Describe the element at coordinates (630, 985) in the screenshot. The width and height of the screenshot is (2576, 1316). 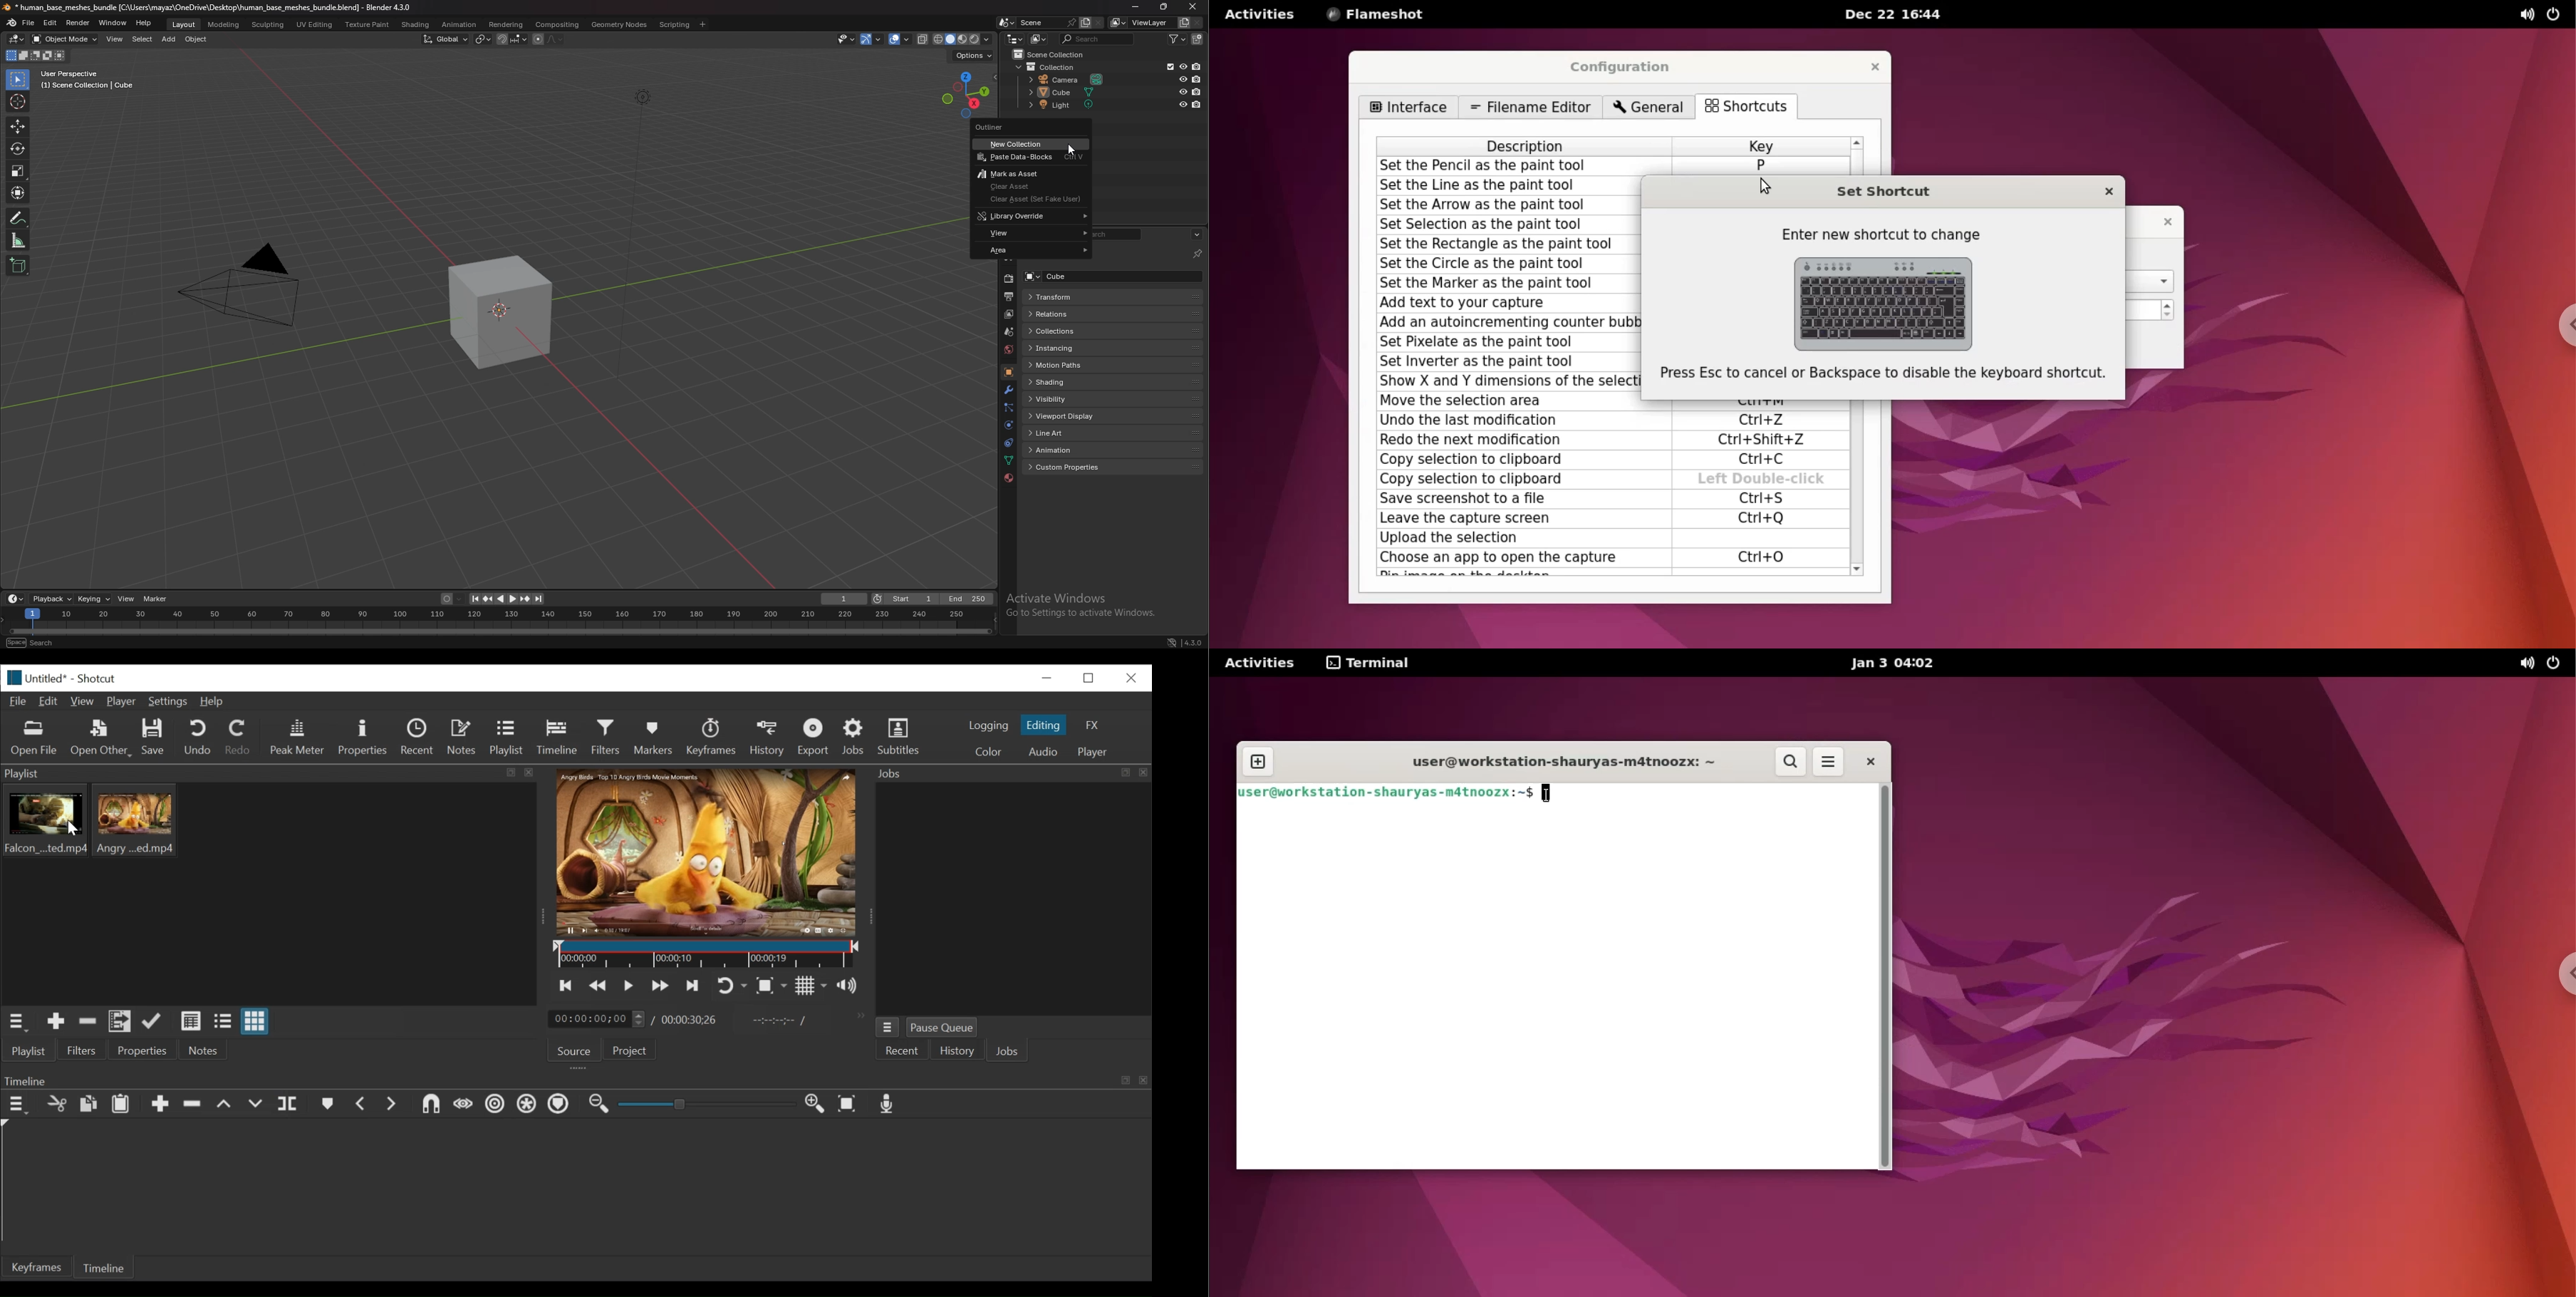
I see `Toggle play or pause` at that location.